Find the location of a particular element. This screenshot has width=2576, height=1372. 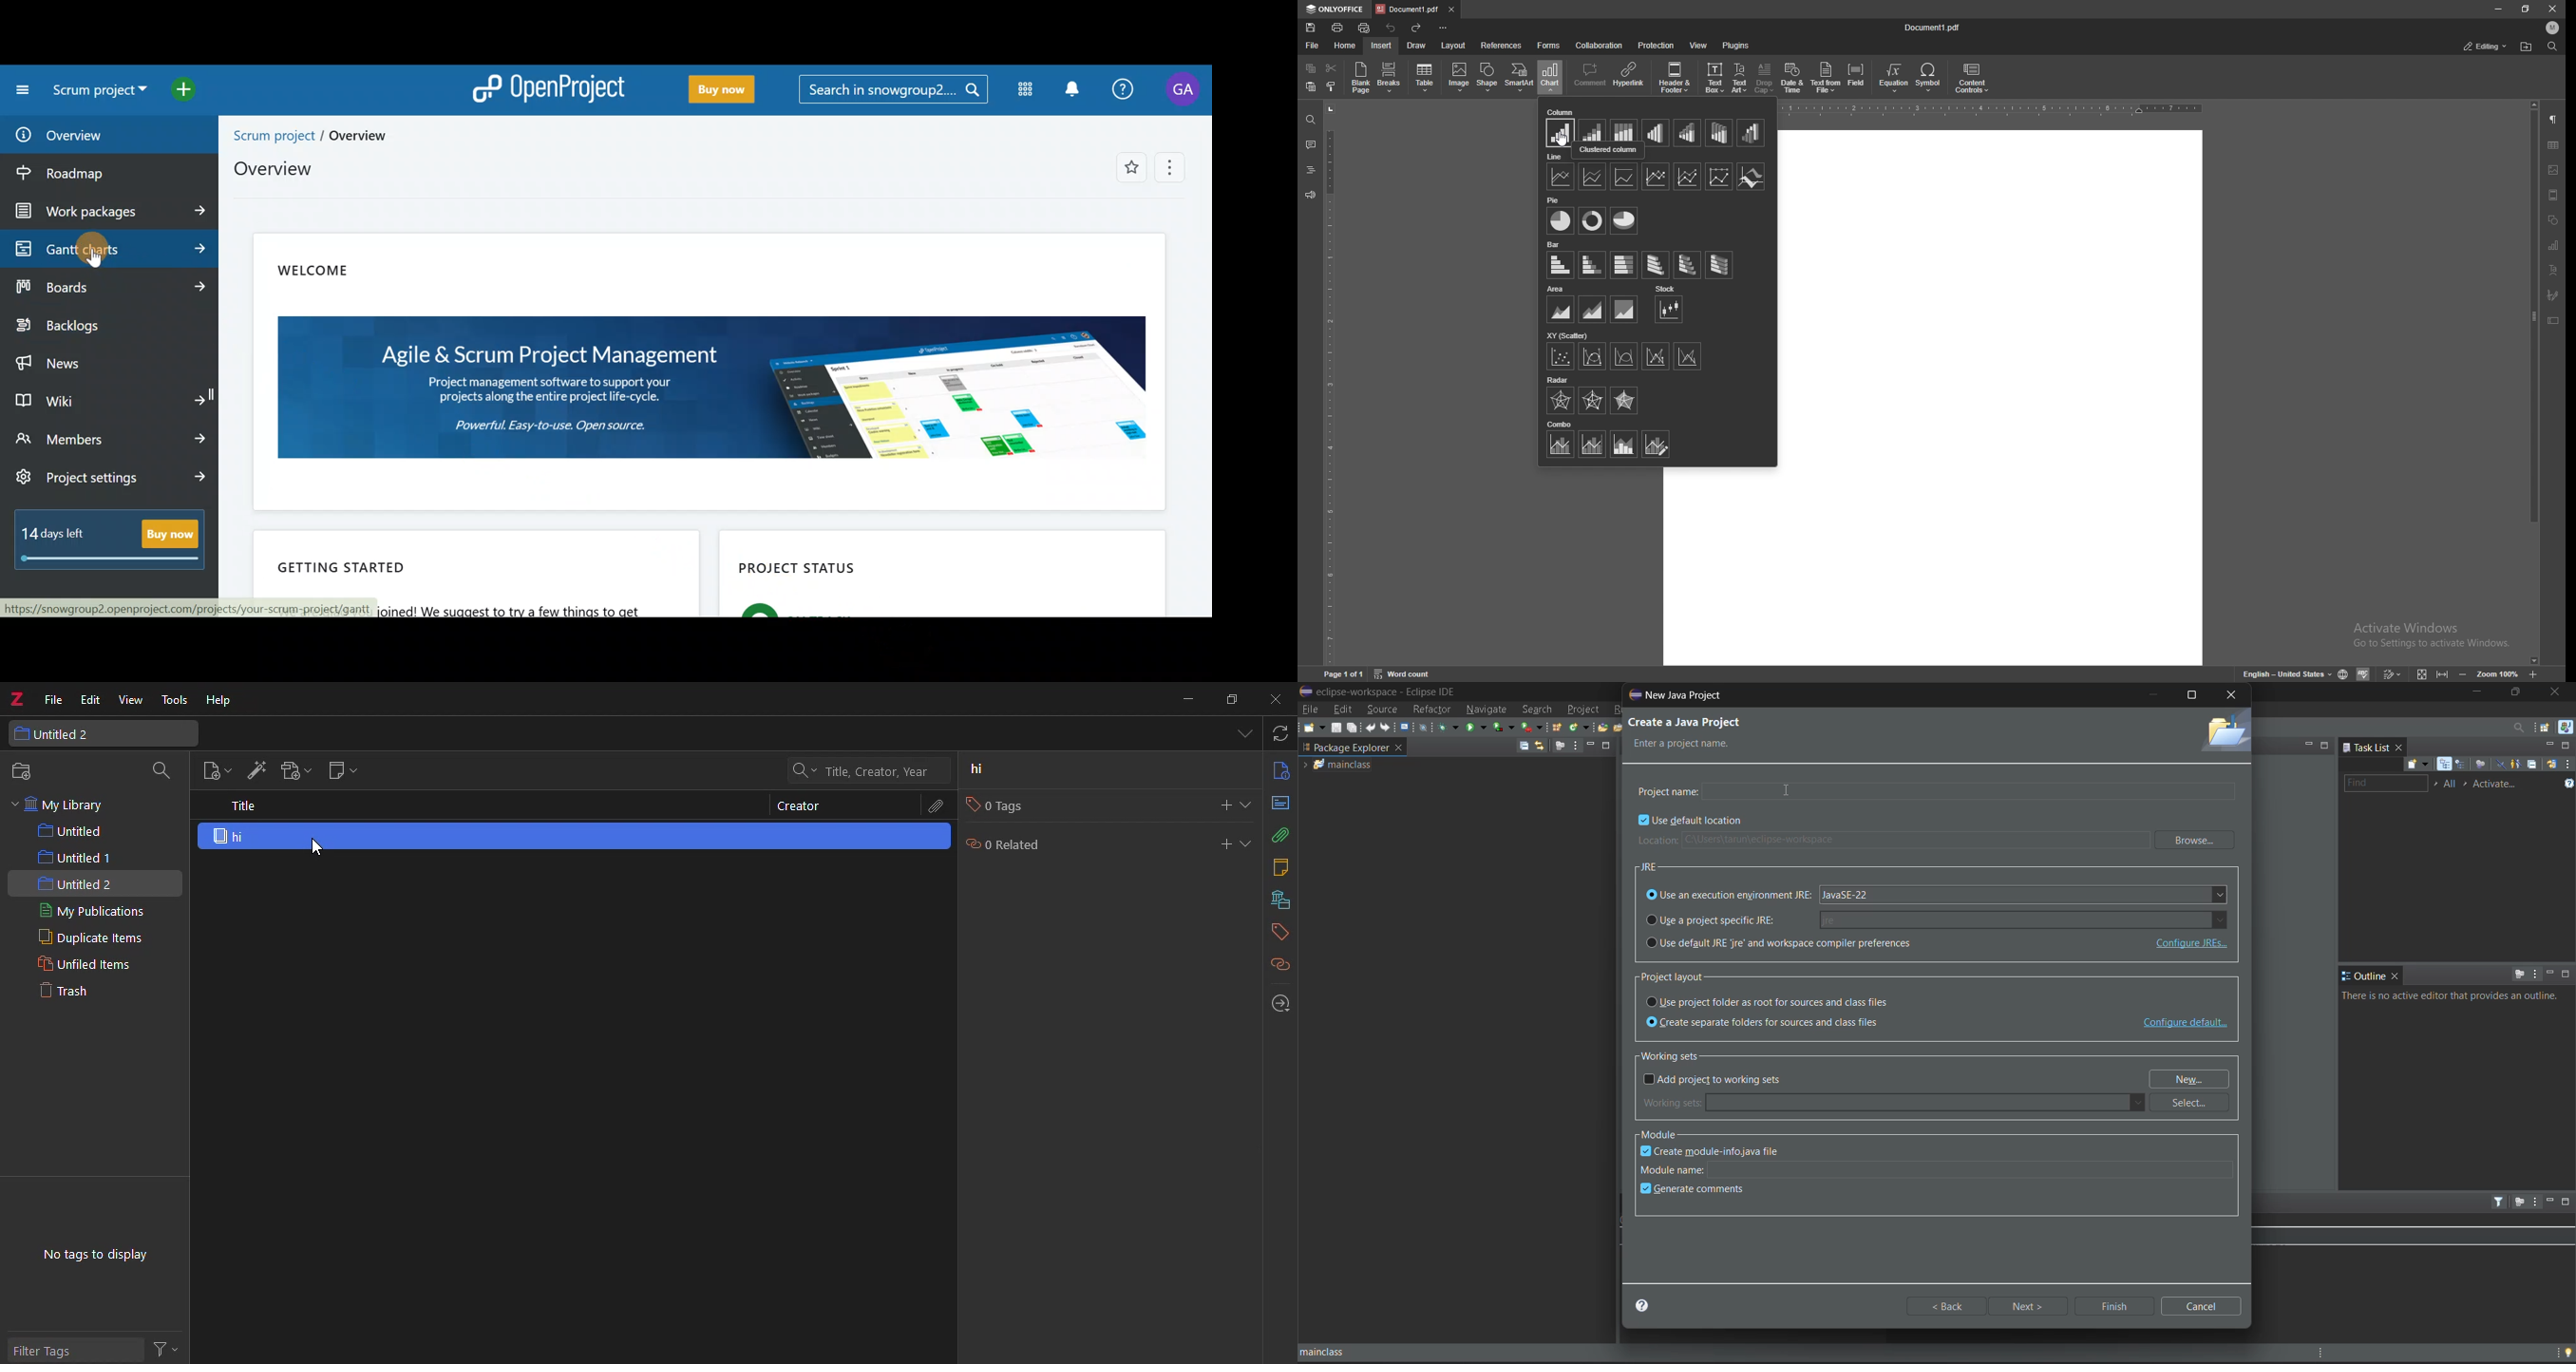

stock is located at coordinates (1670, 310).